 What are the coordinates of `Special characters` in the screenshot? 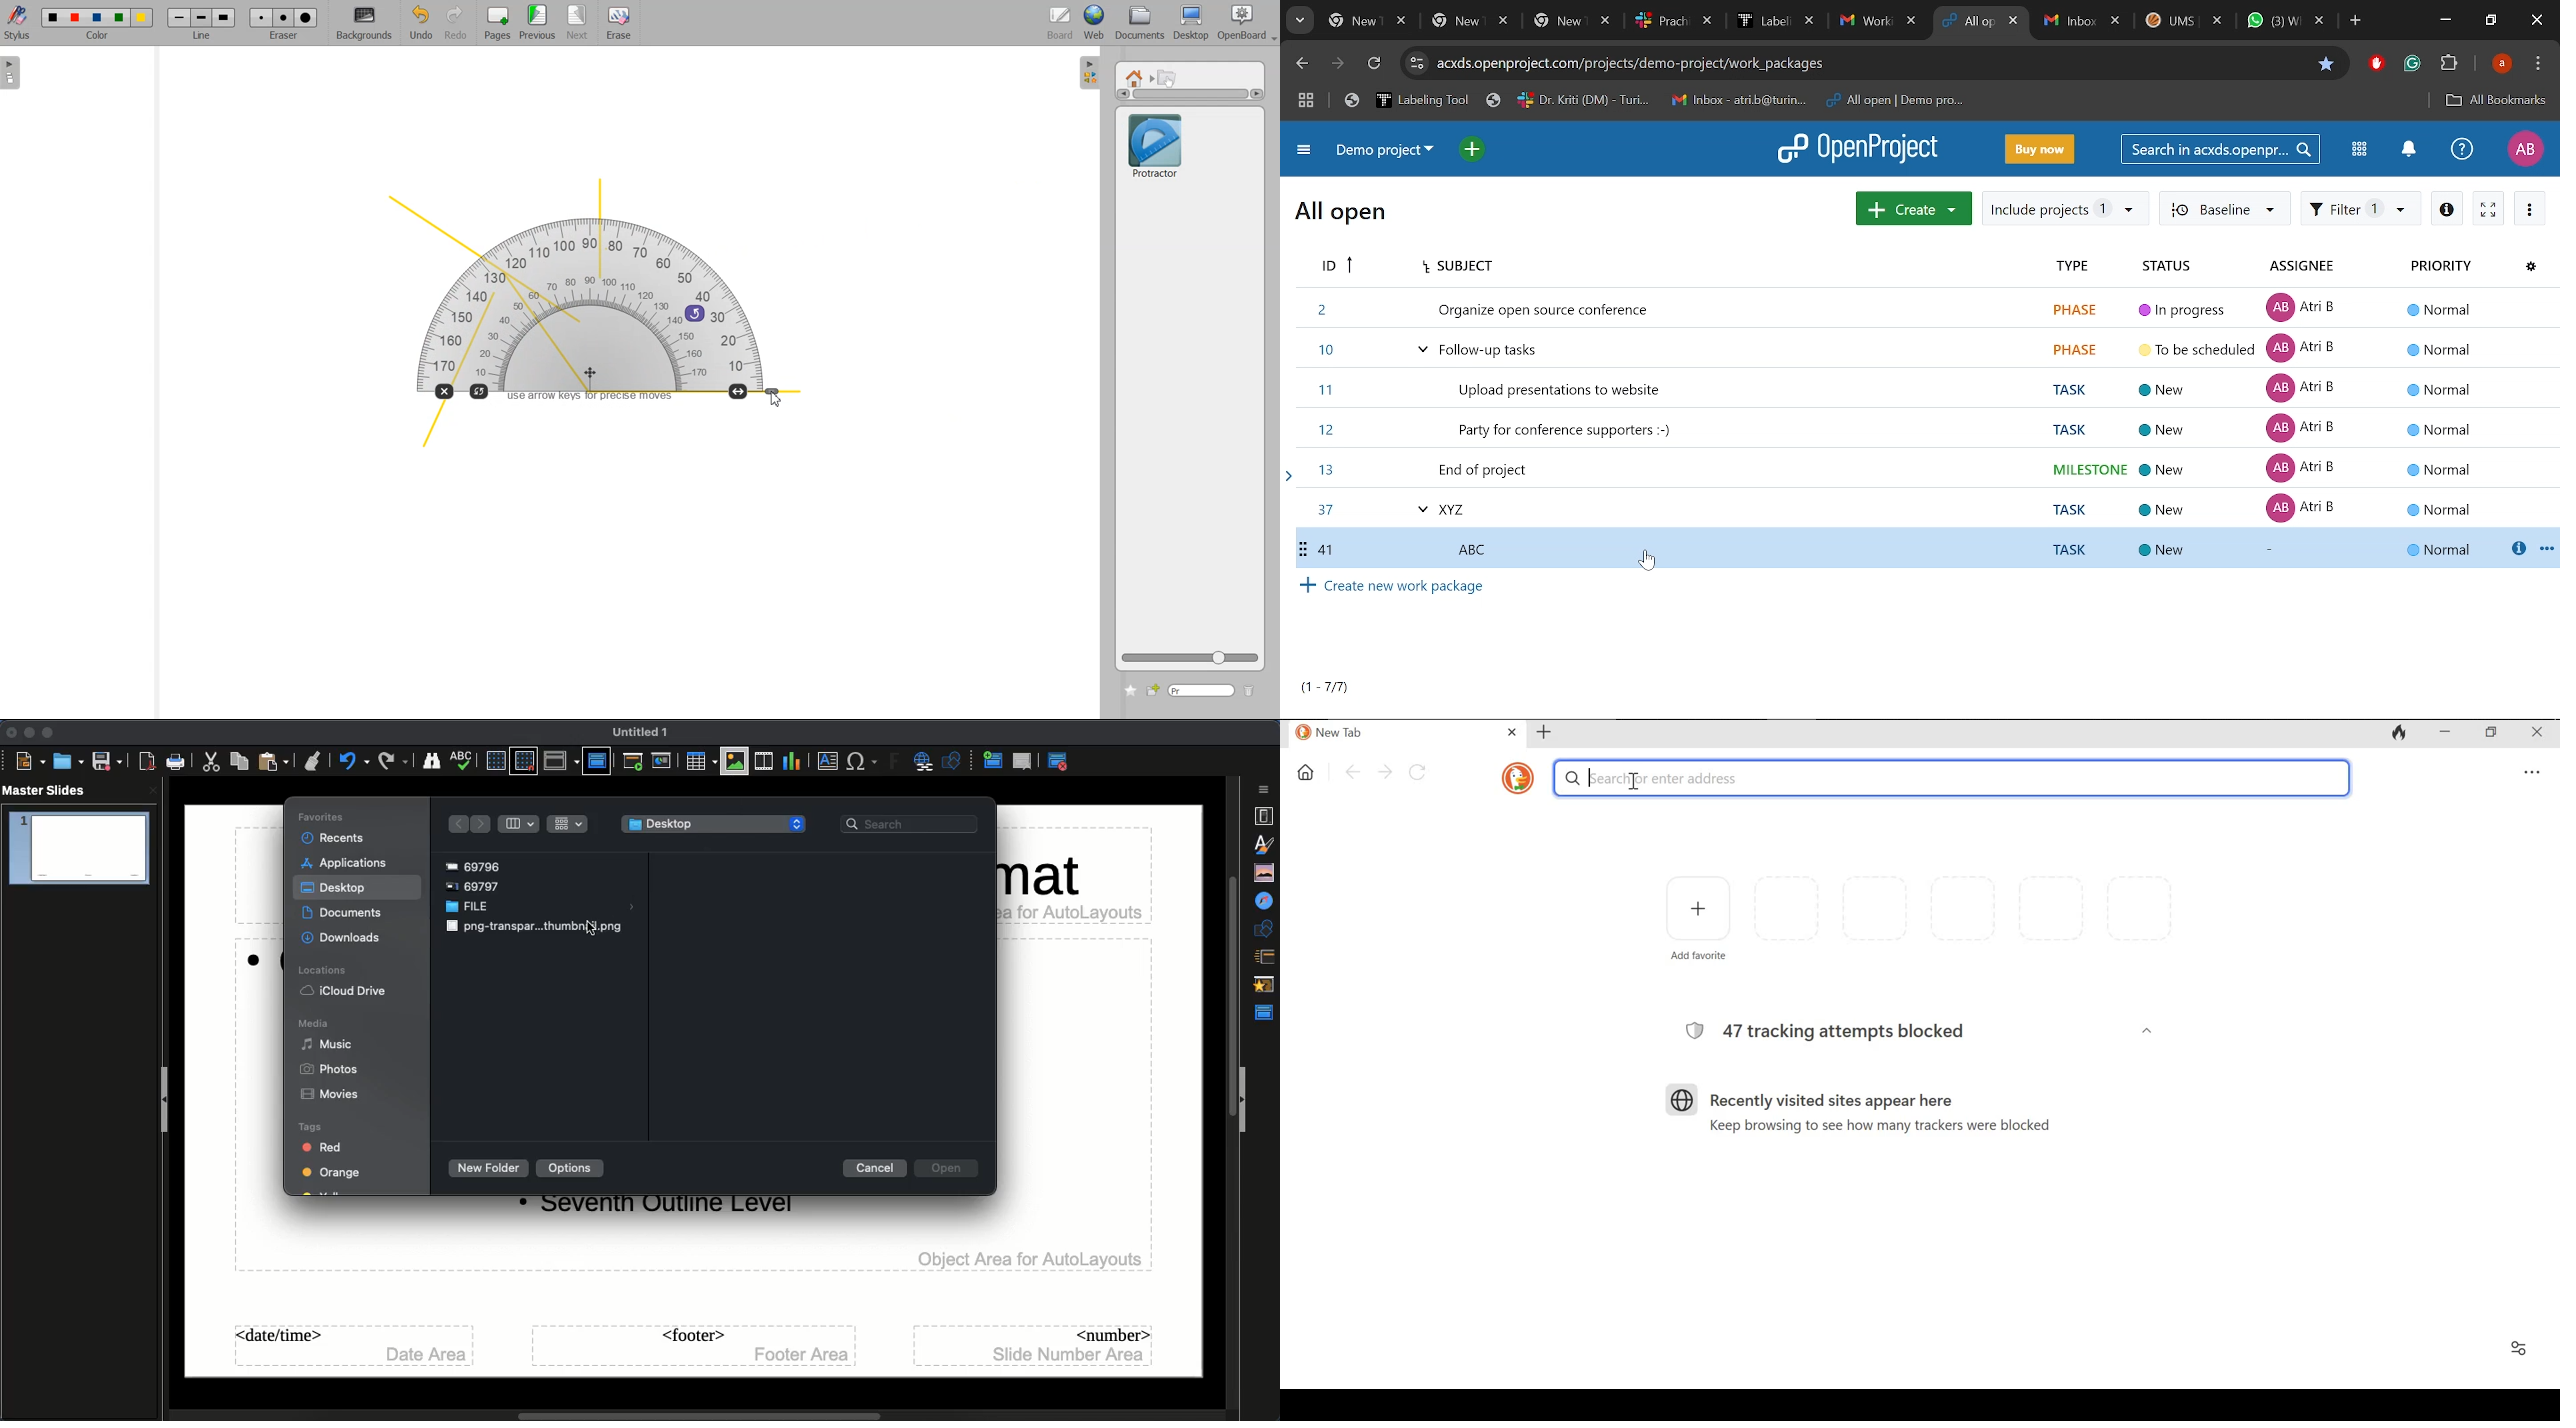 It's located at (863, 762).